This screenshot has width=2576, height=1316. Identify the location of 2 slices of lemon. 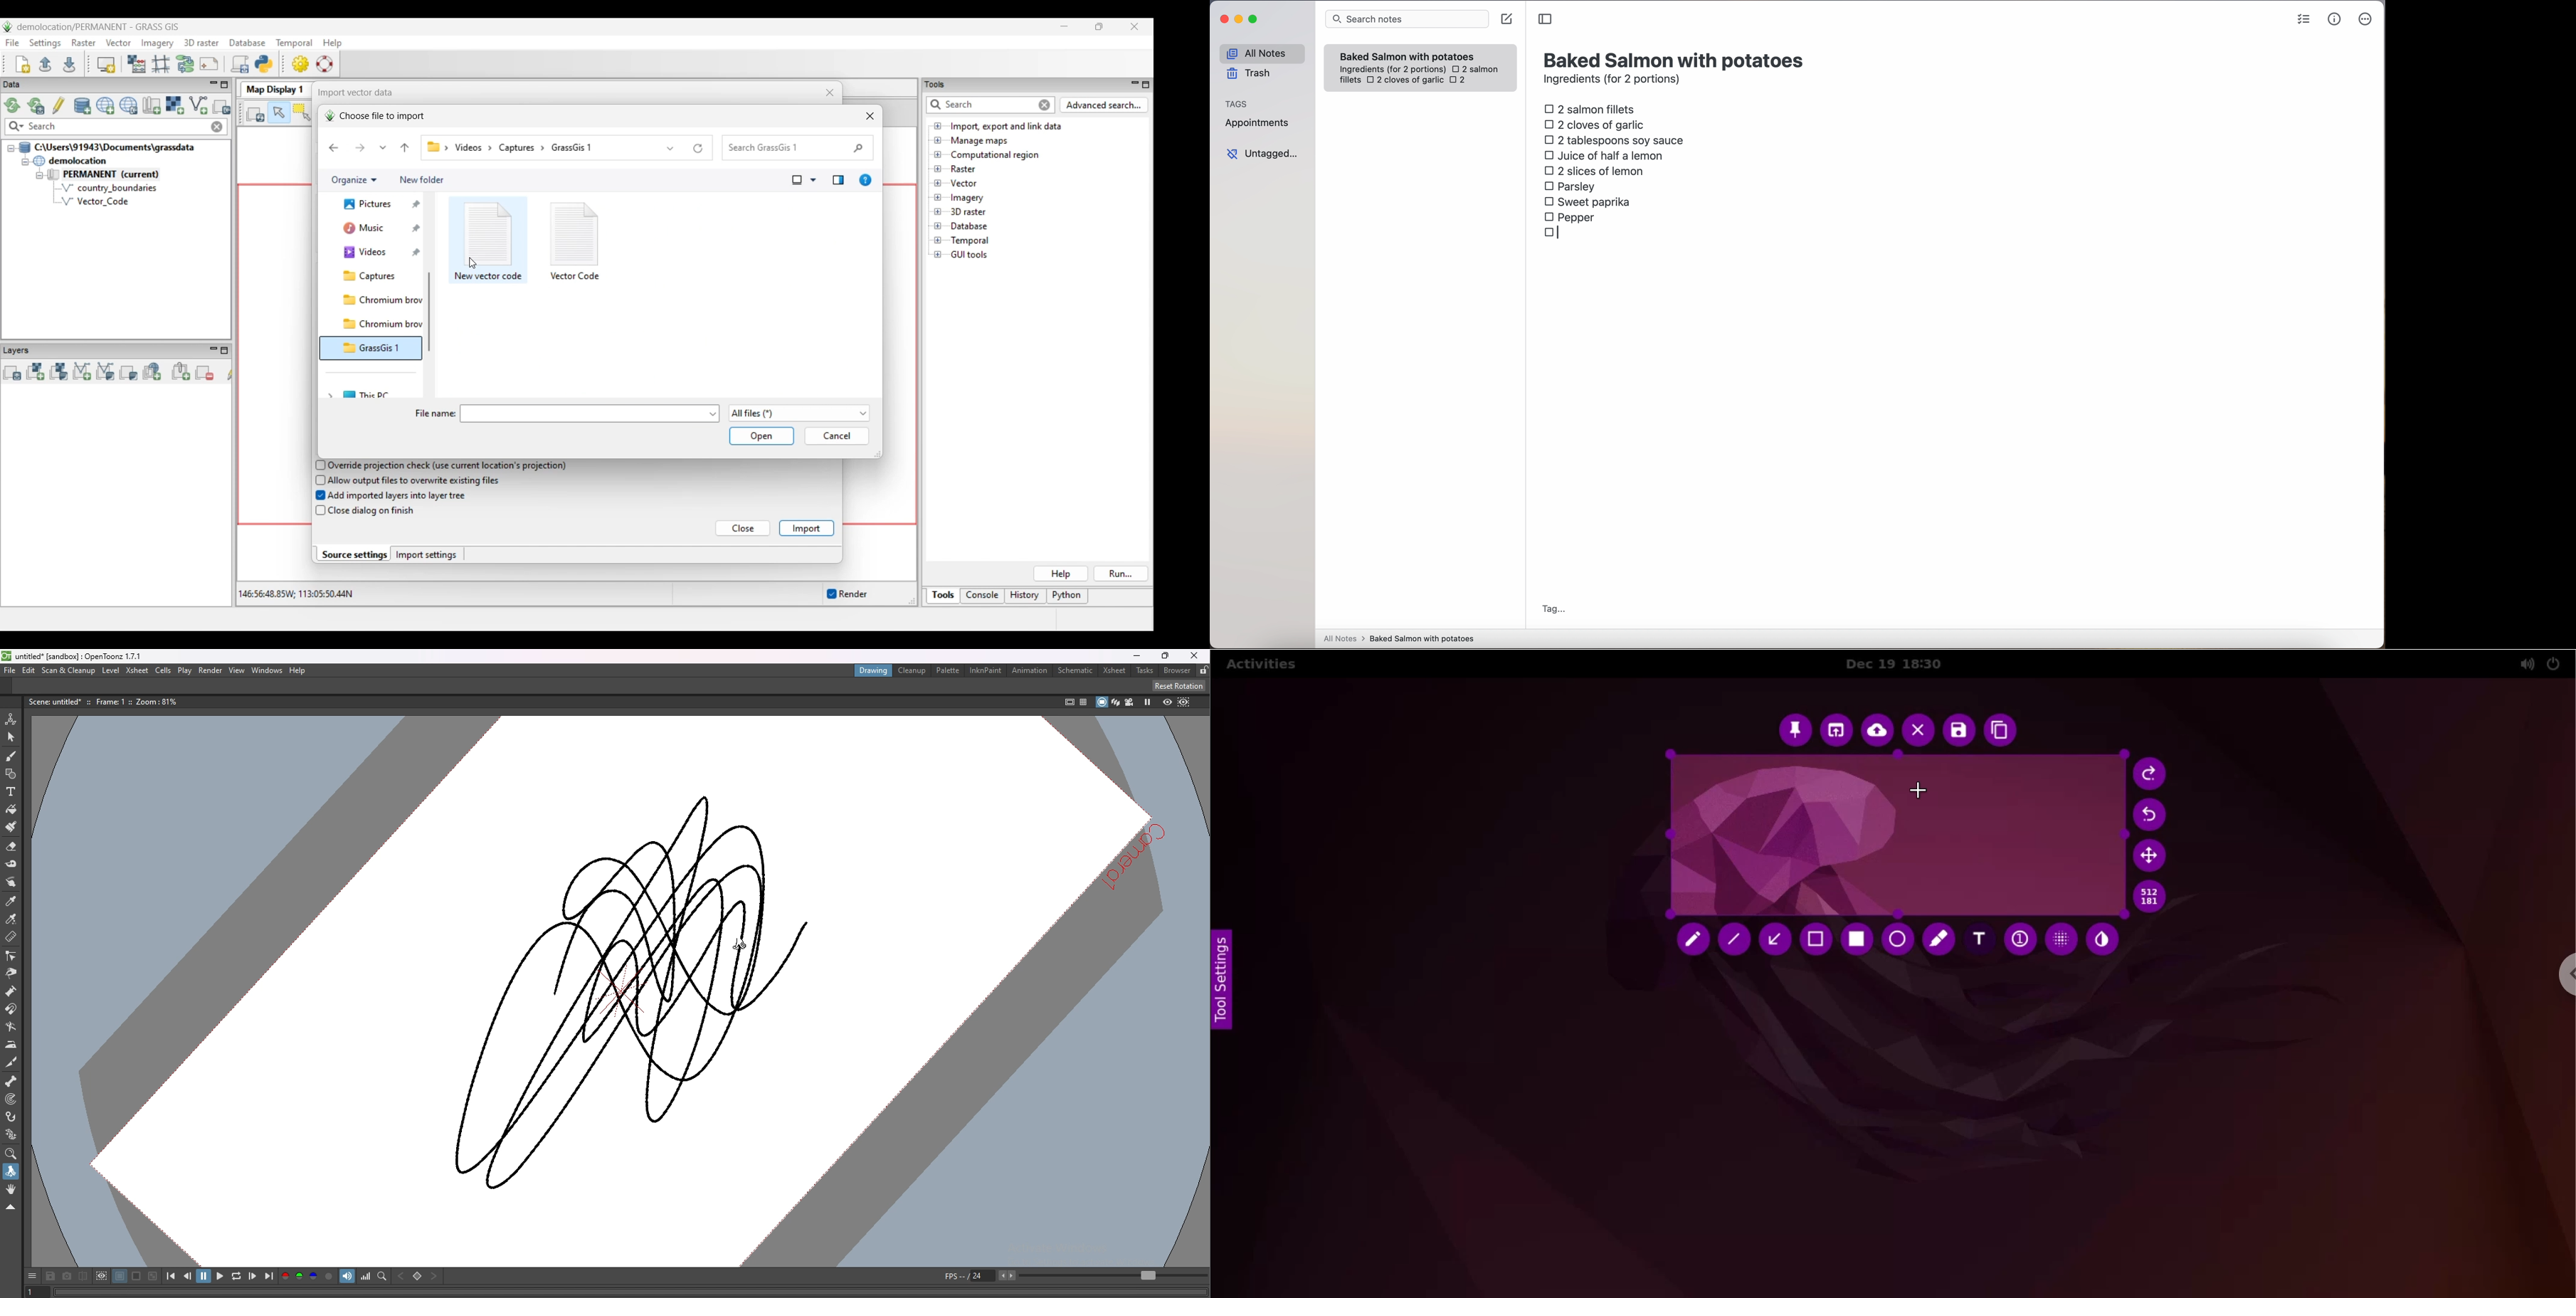
(1595, 170).